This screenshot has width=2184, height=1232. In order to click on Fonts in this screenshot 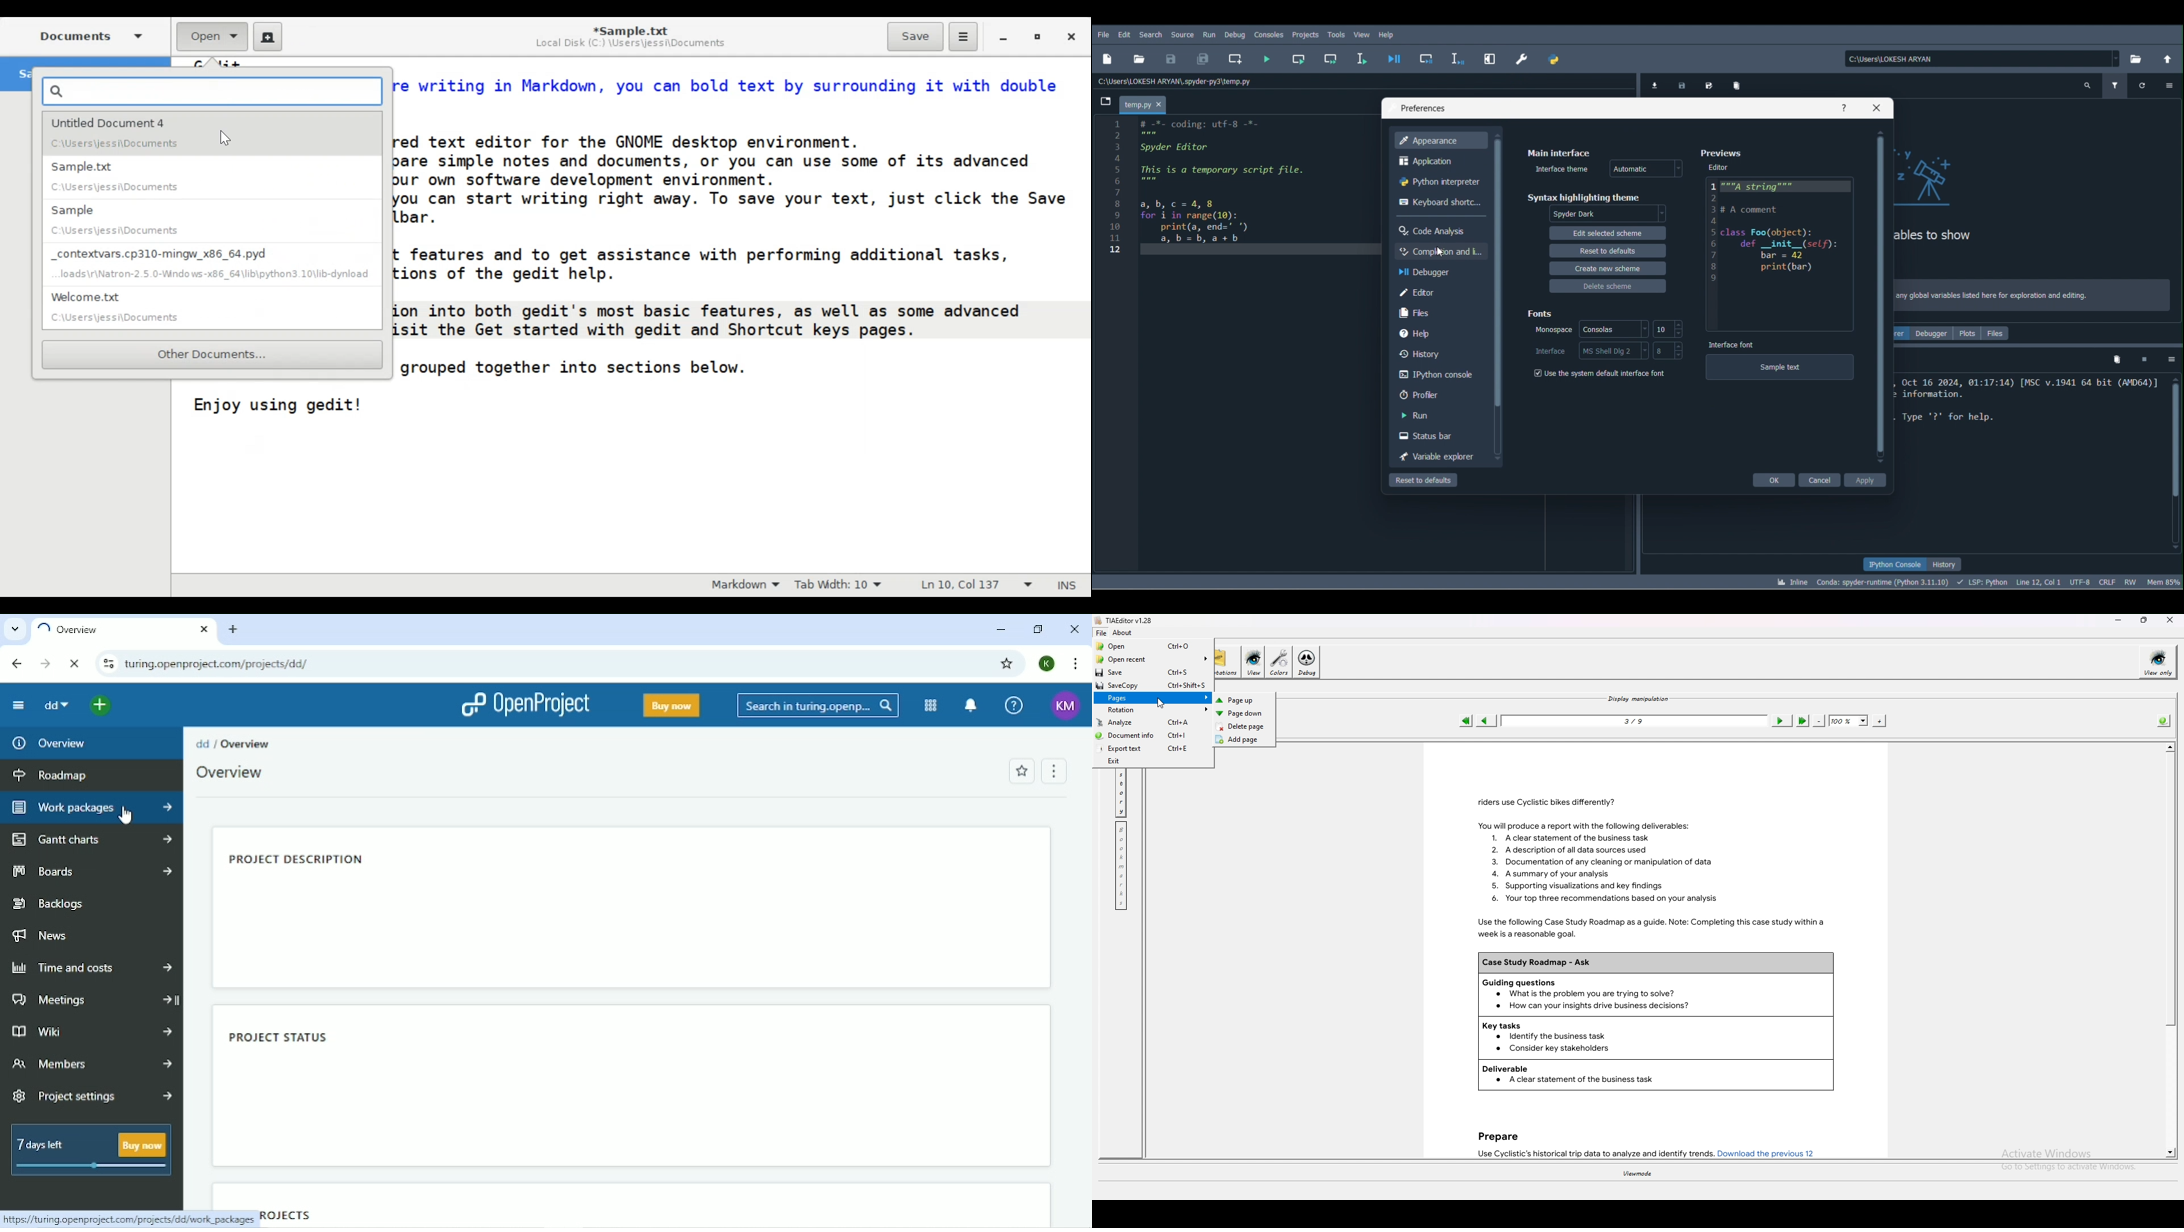, I will do `click(1539, 314)`.